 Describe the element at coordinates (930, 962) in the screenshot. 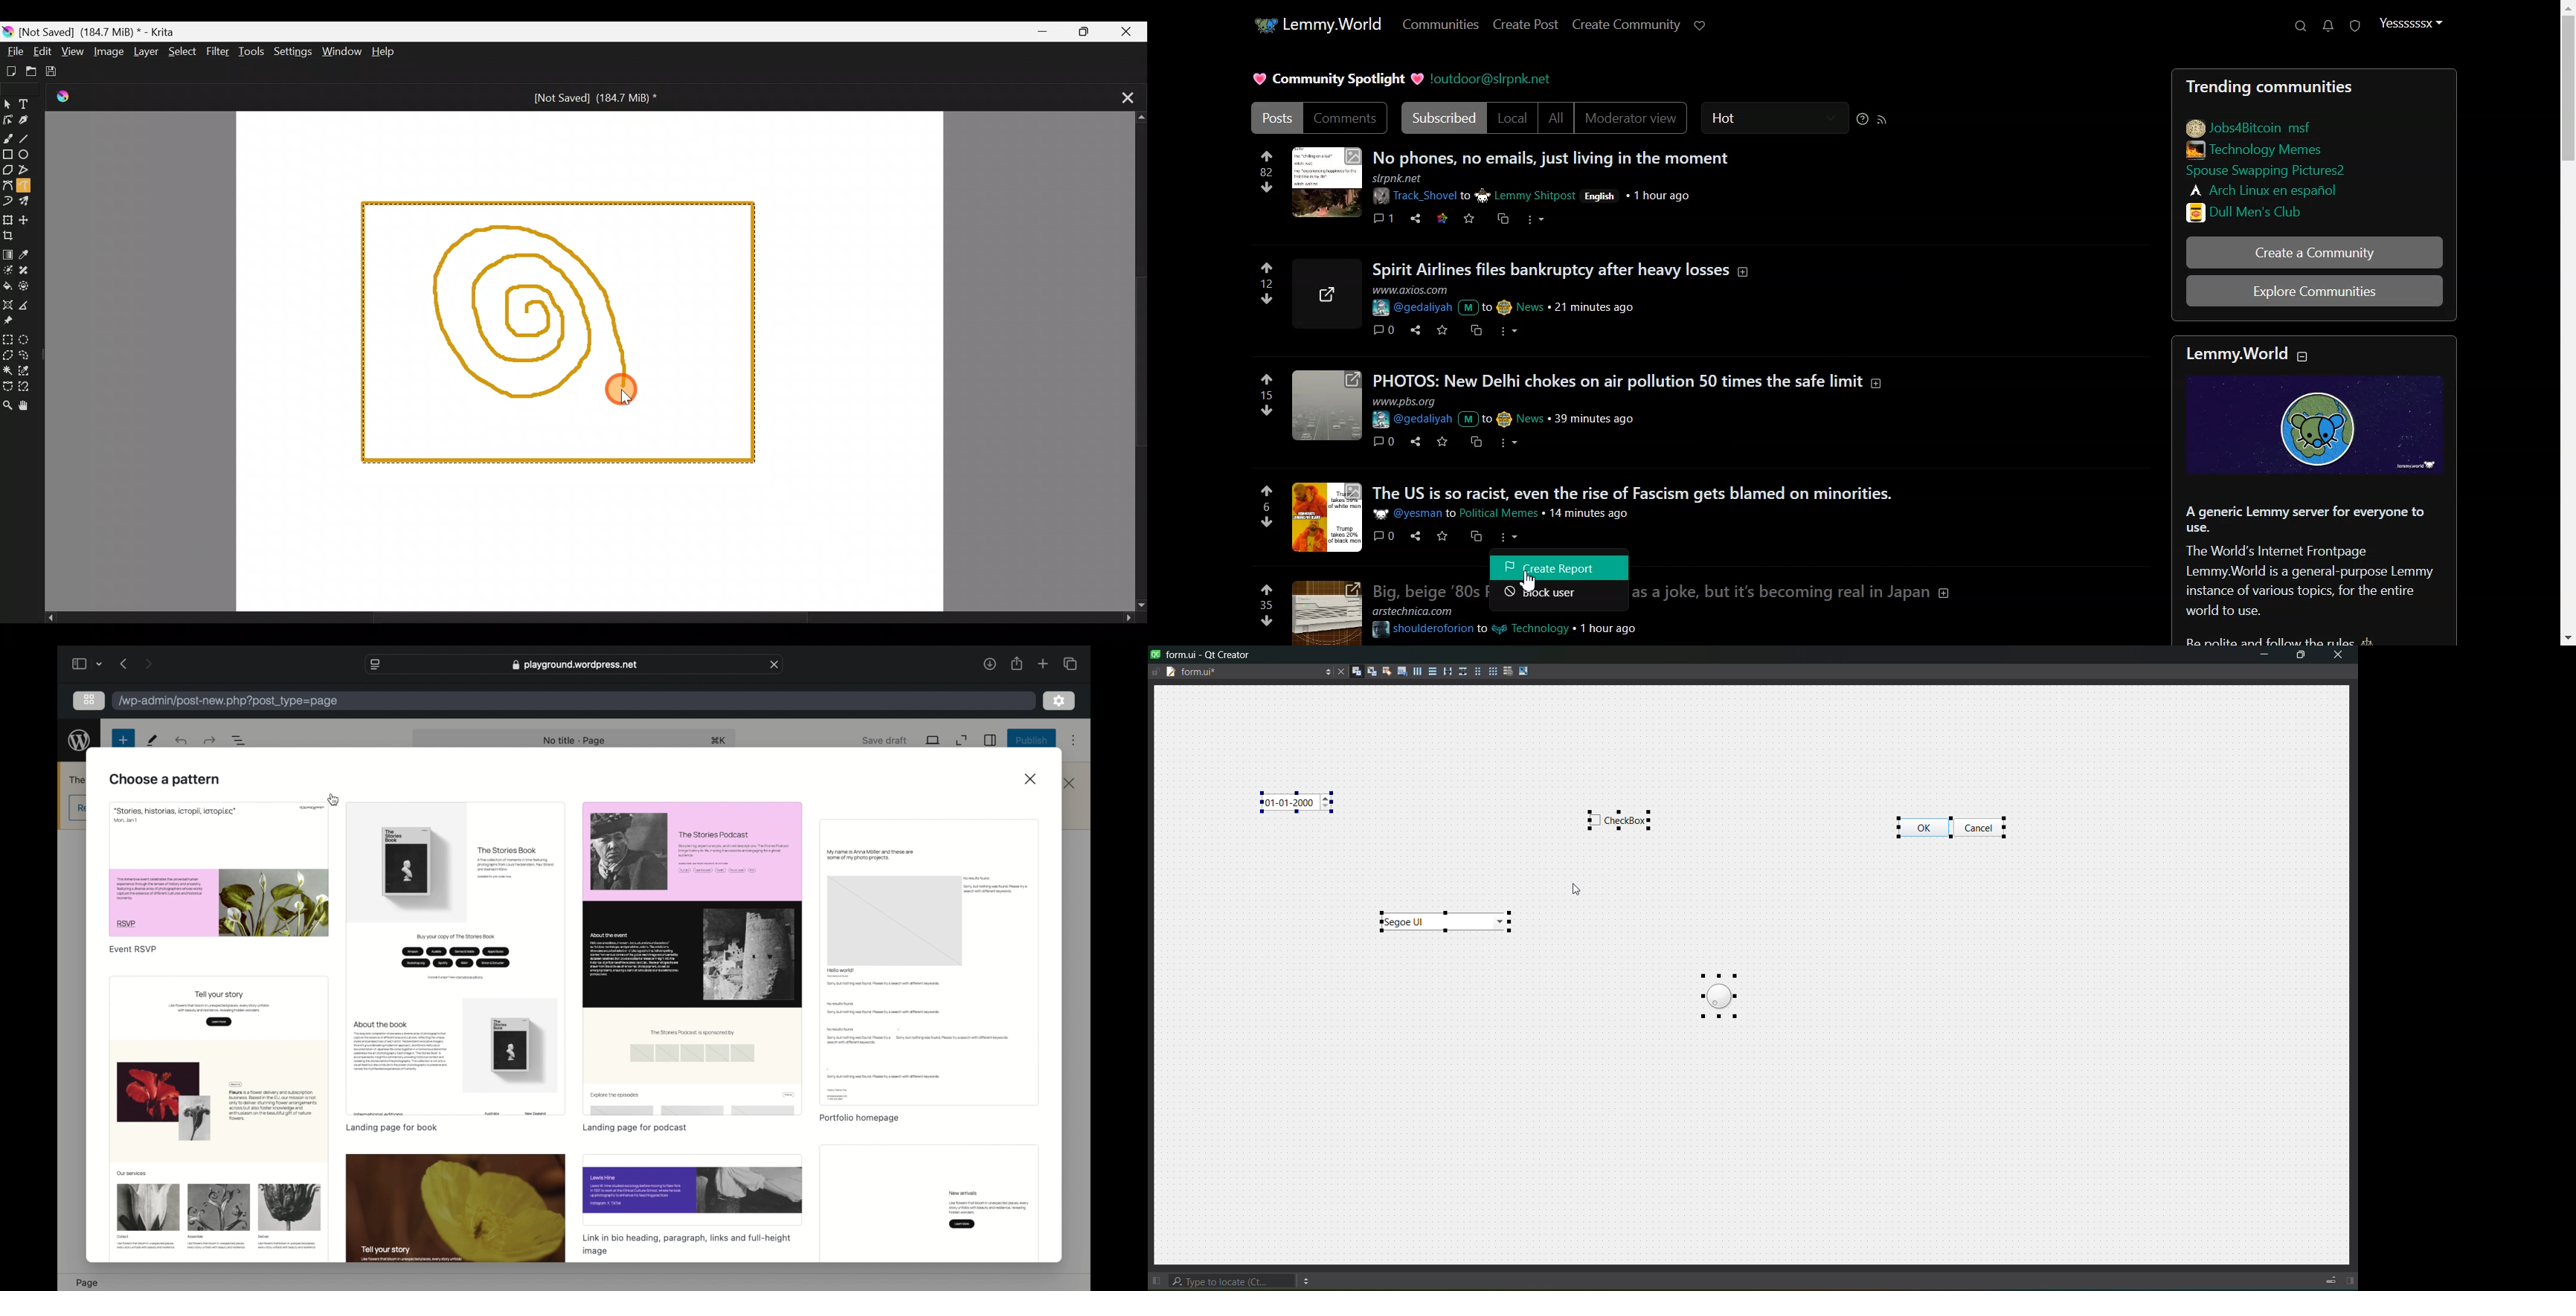

I see `preview` at that location.